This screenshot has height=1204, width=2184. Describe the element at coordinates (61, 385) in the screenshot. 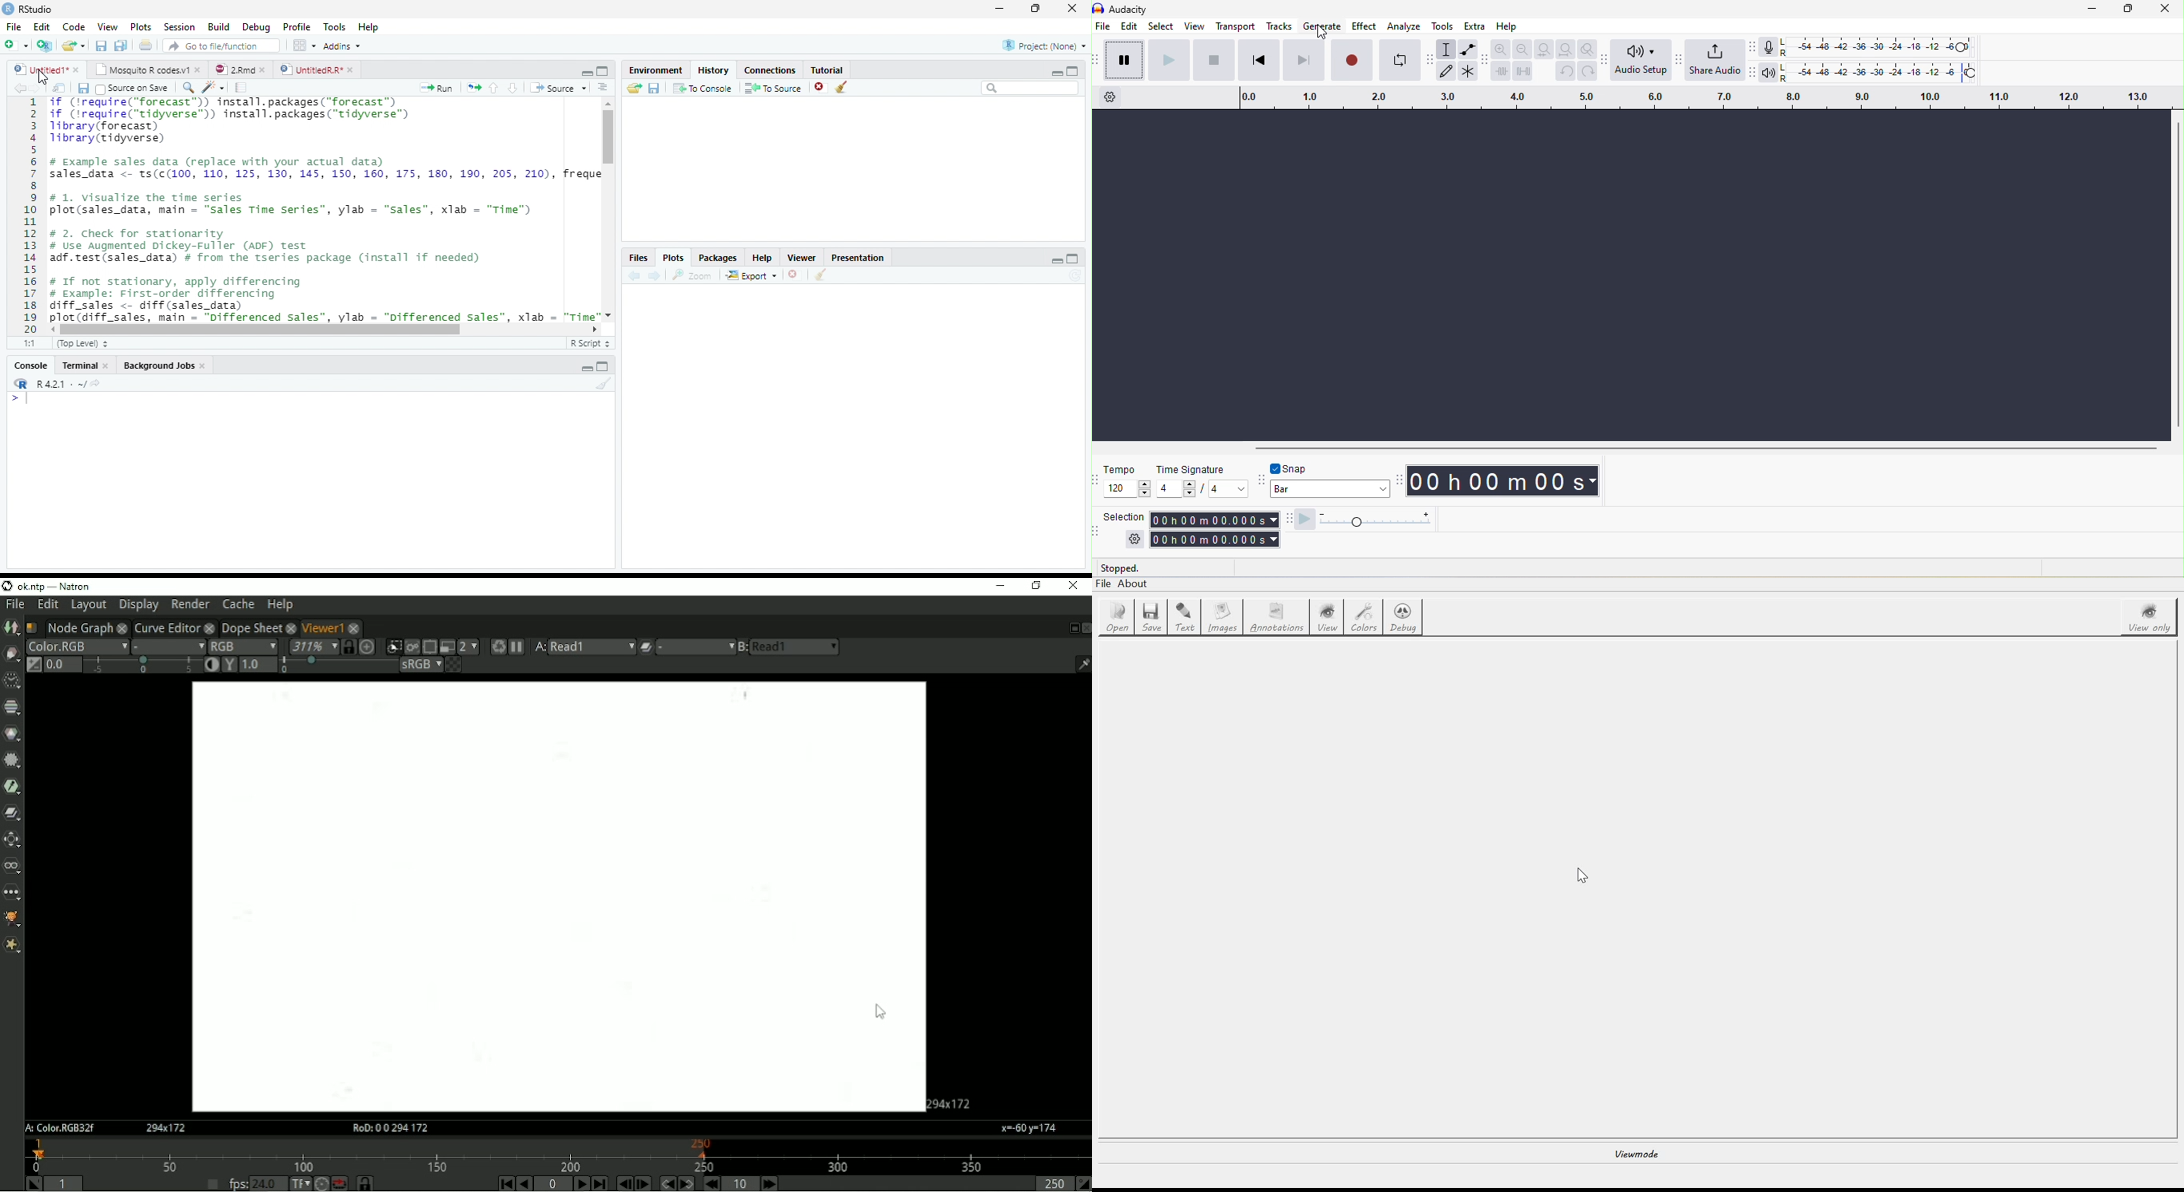

I see `R 4.2.1 . ~ /` at that location.